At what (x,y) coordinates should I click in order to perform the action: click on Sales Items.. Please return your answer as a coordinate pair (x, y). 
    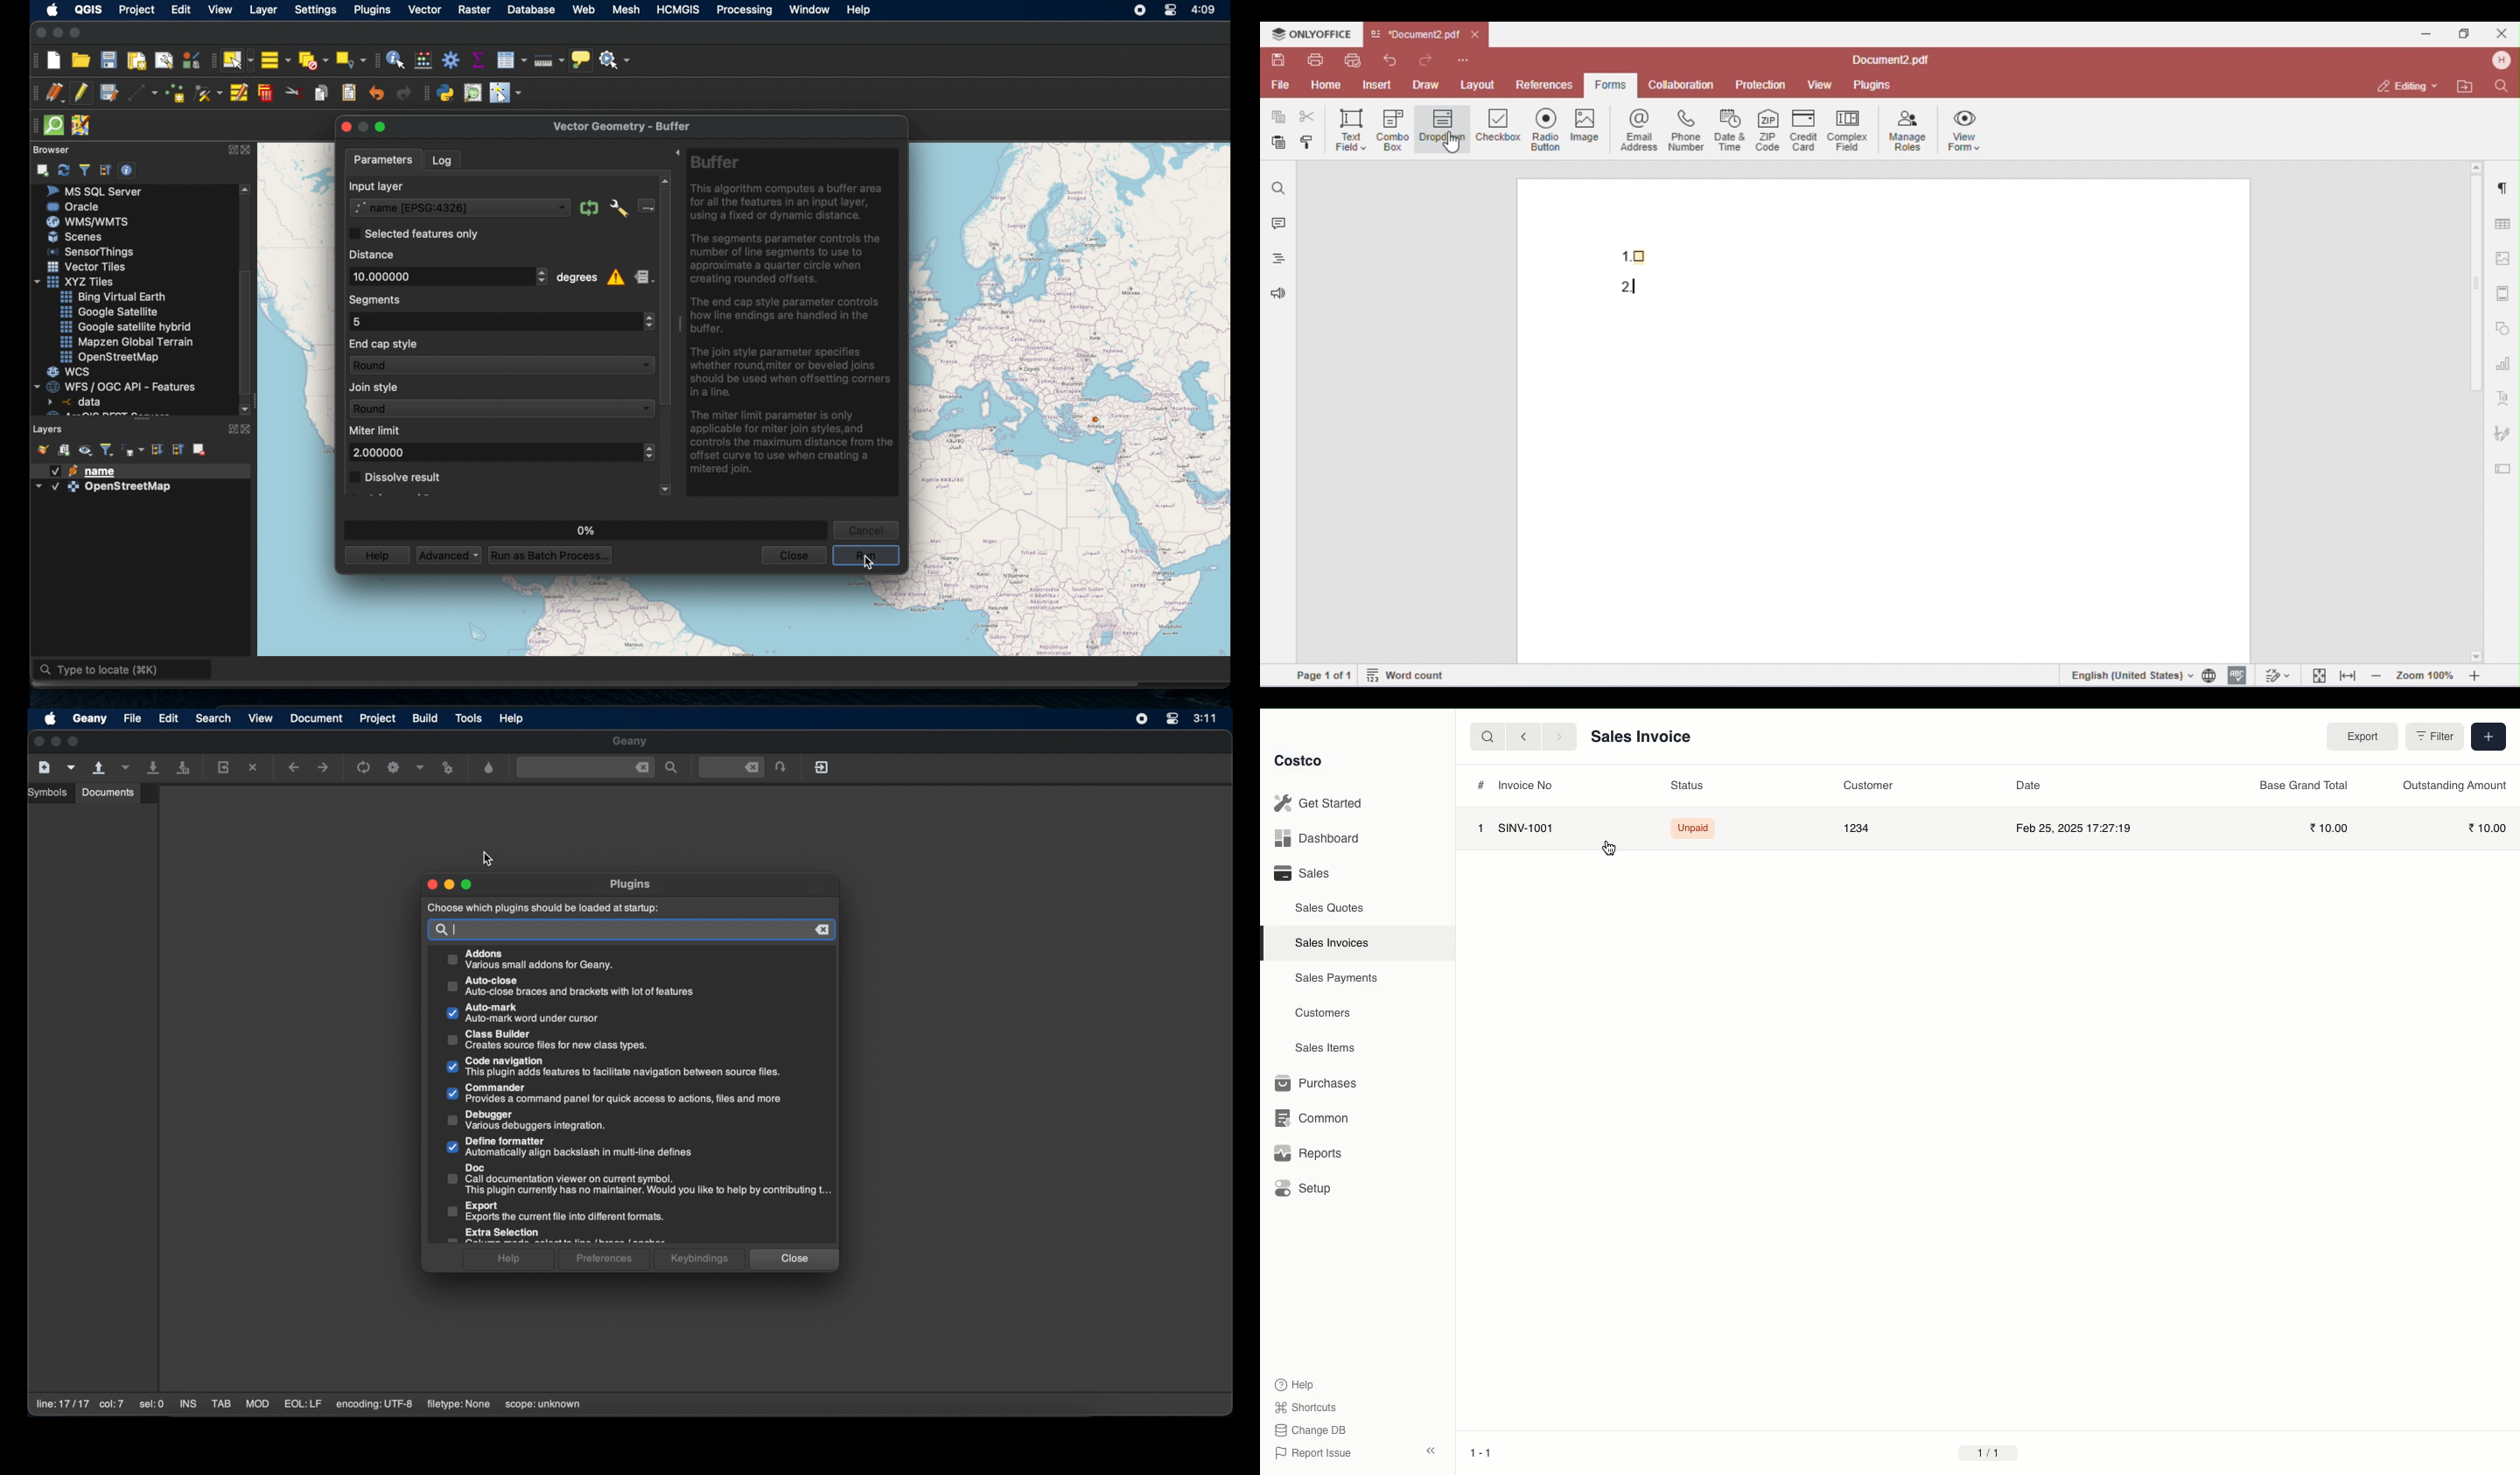
    Looking at the image, I should click on (1322, 1049).